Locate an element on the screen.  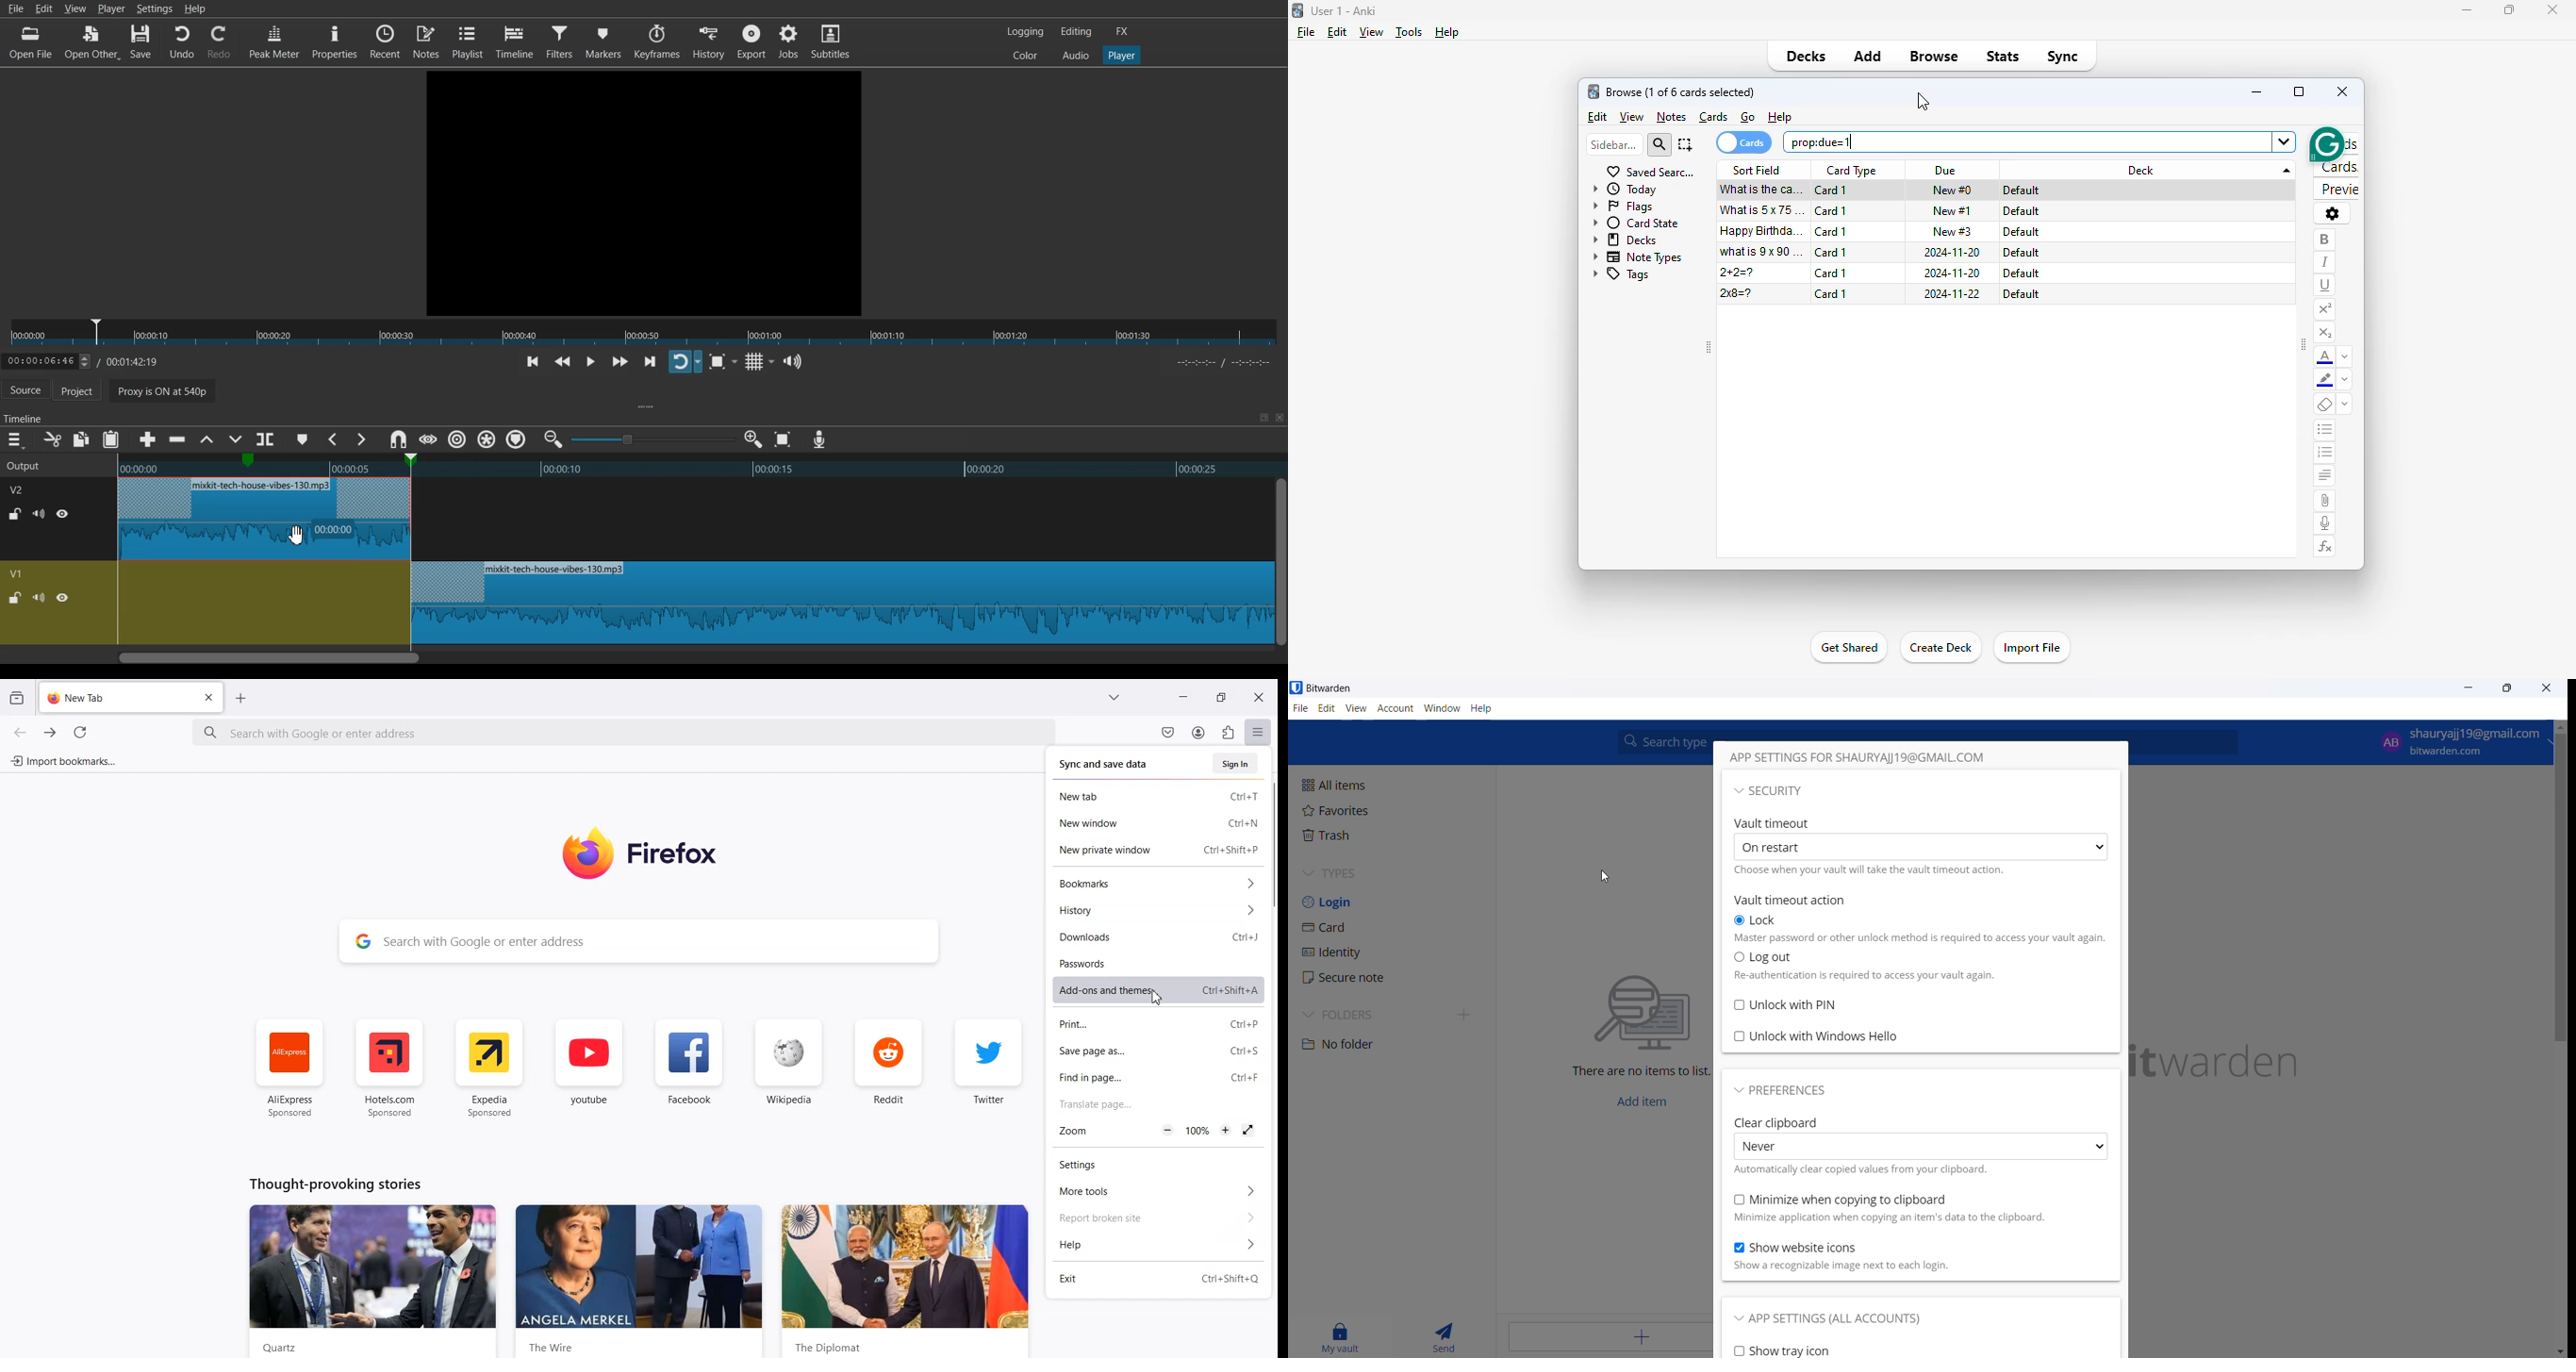
shauryajj19@gmail.com bitwarden.com is located at coordinates (2482, 740).